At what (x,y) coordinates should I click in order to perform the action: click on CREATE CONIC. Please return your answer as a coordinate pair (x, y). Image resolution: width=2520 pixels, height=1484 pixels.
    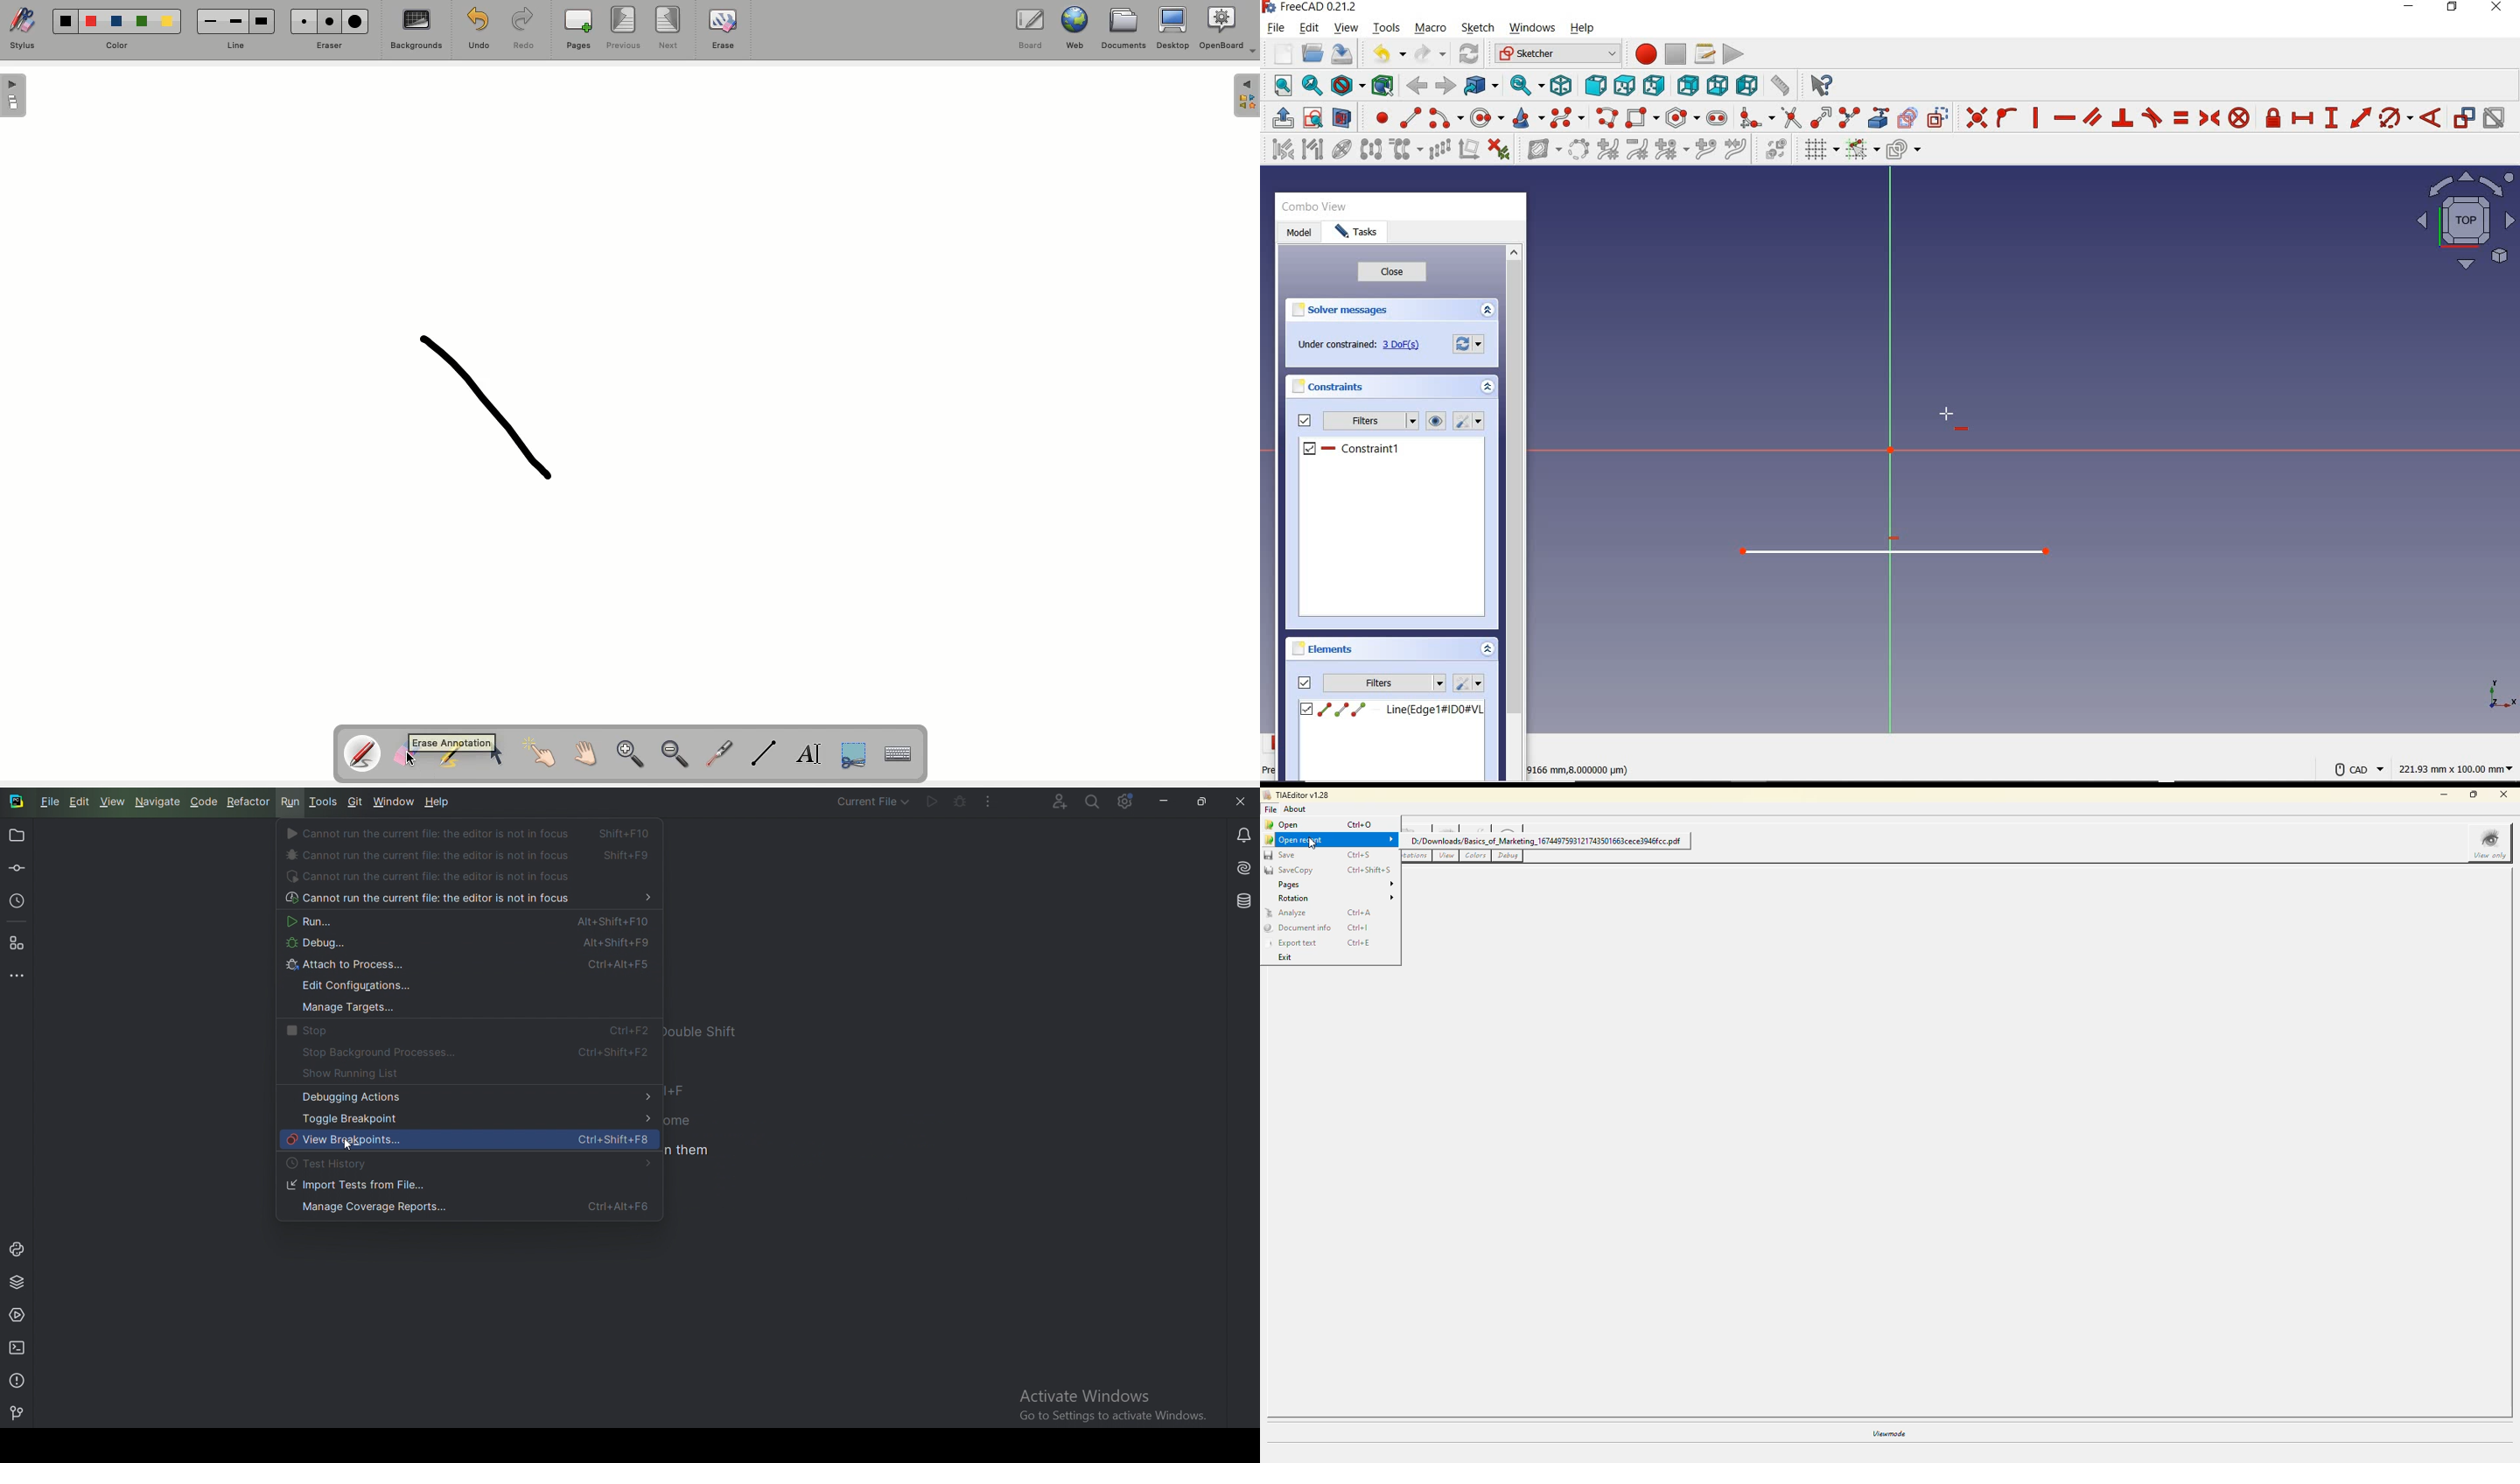
    Looking at the image, I should click on (1527, 118).